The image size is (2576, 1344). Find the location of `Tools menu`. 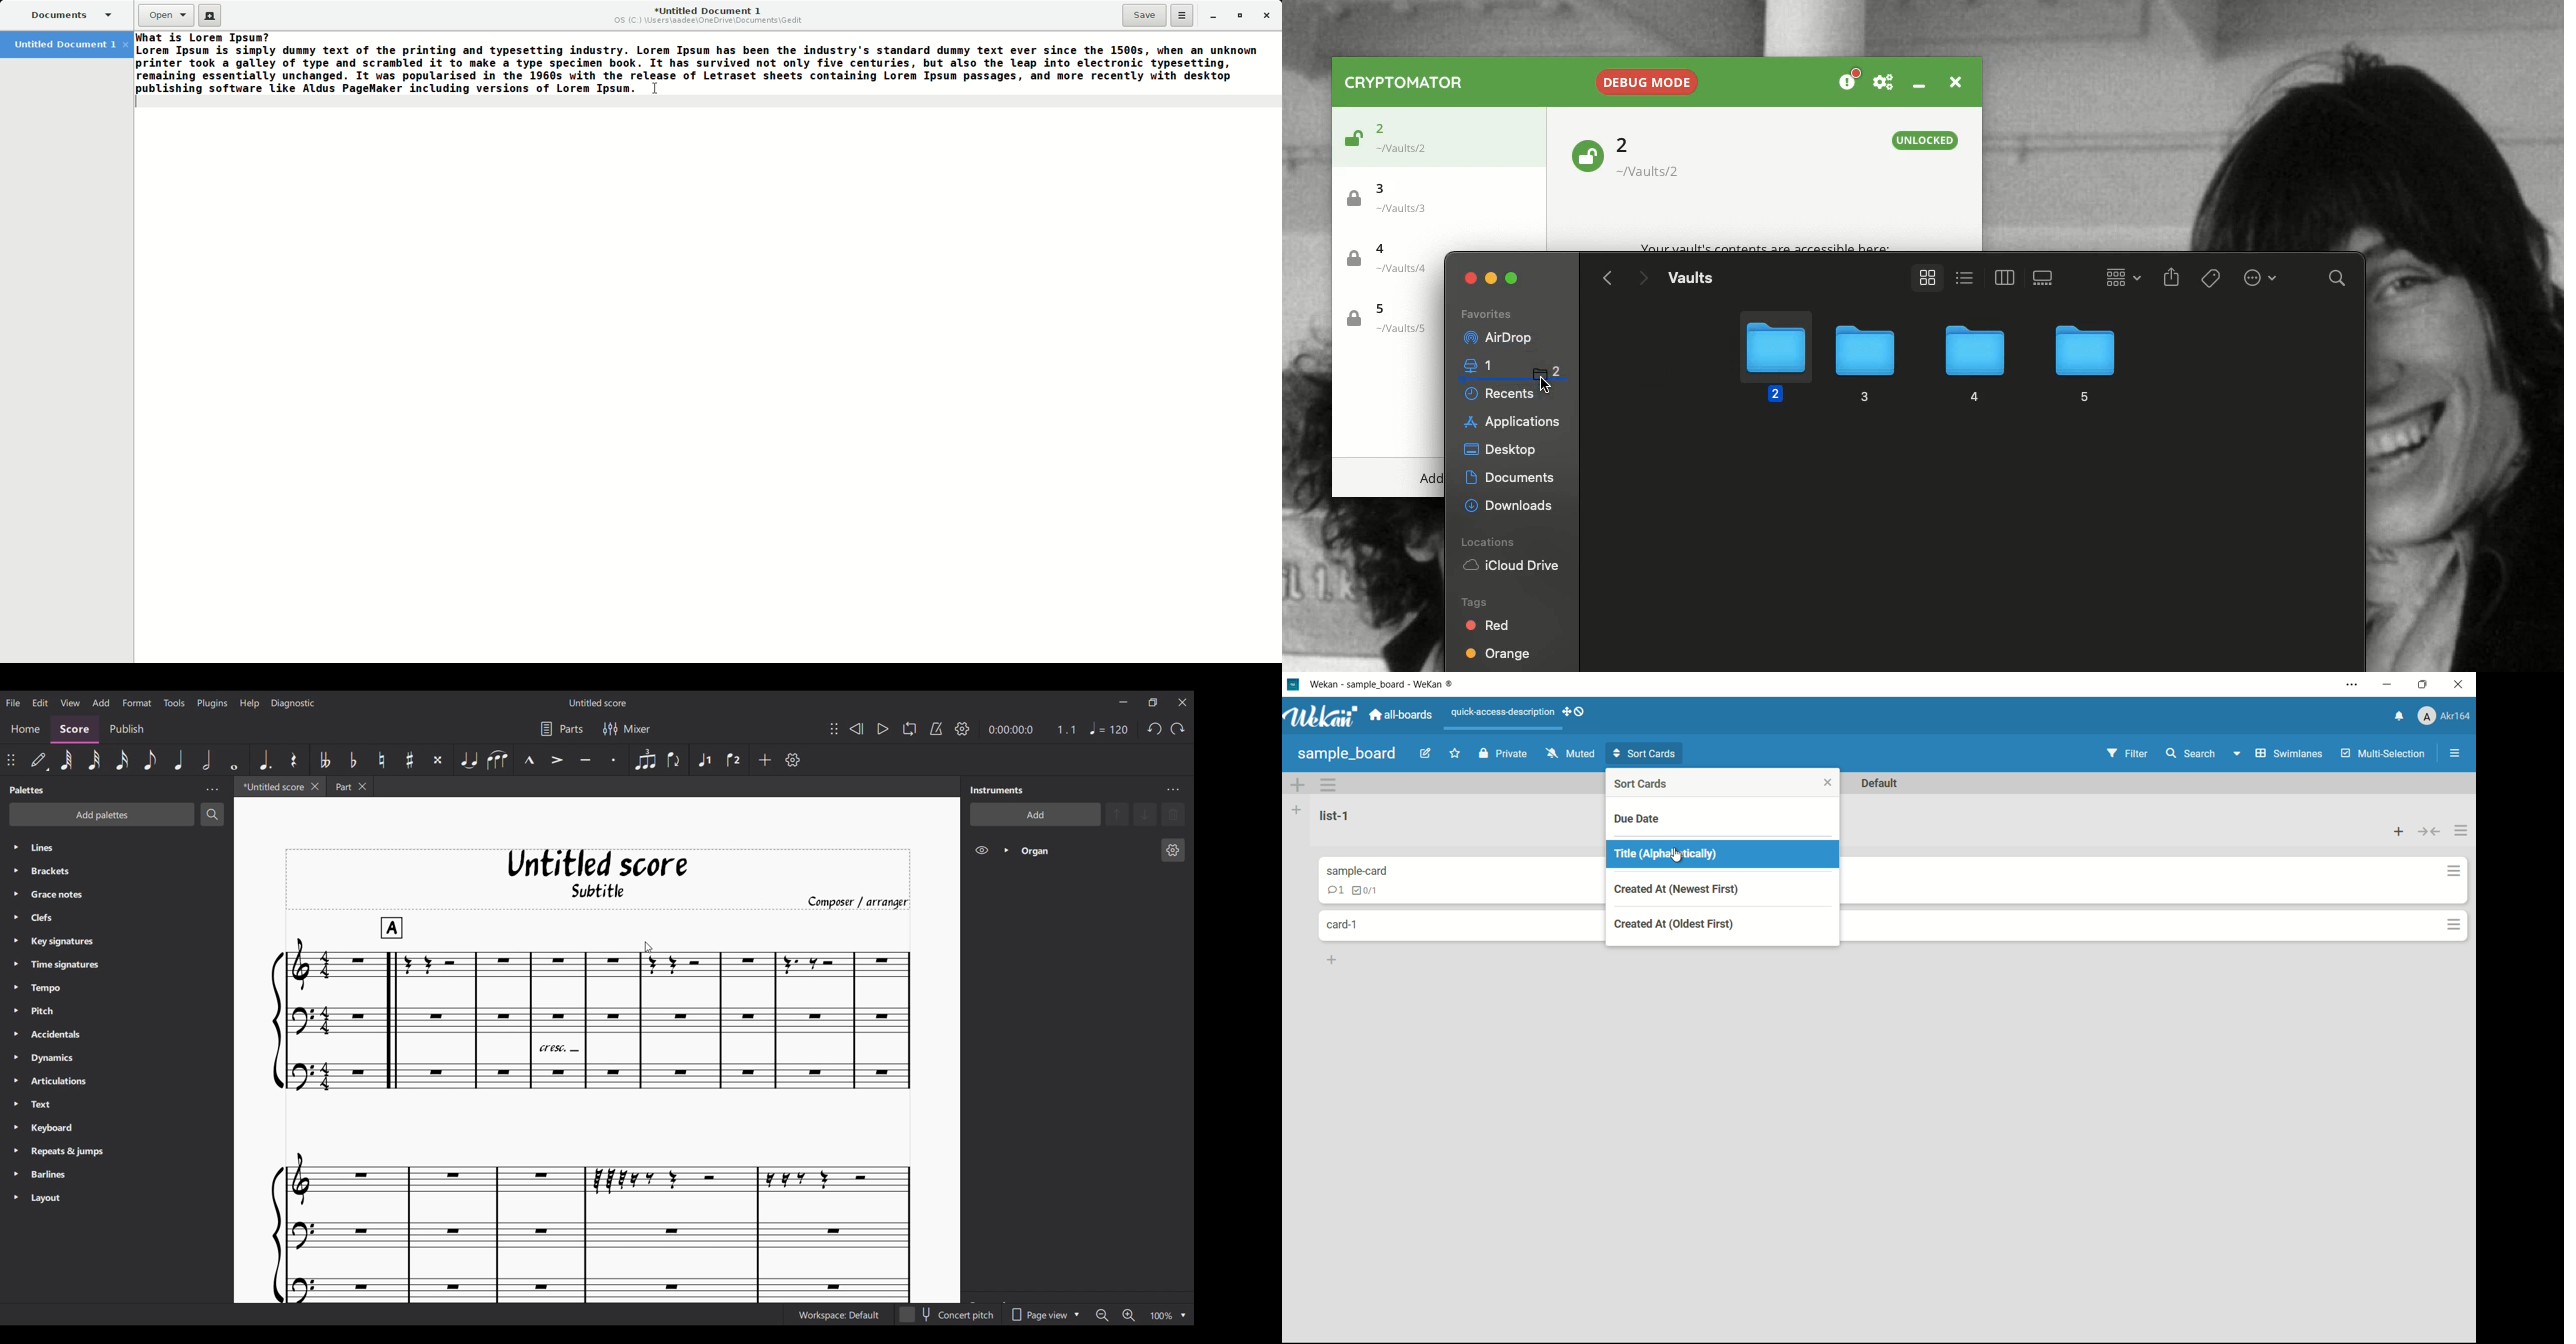

Tools menu is located at coordinates (174, 702).